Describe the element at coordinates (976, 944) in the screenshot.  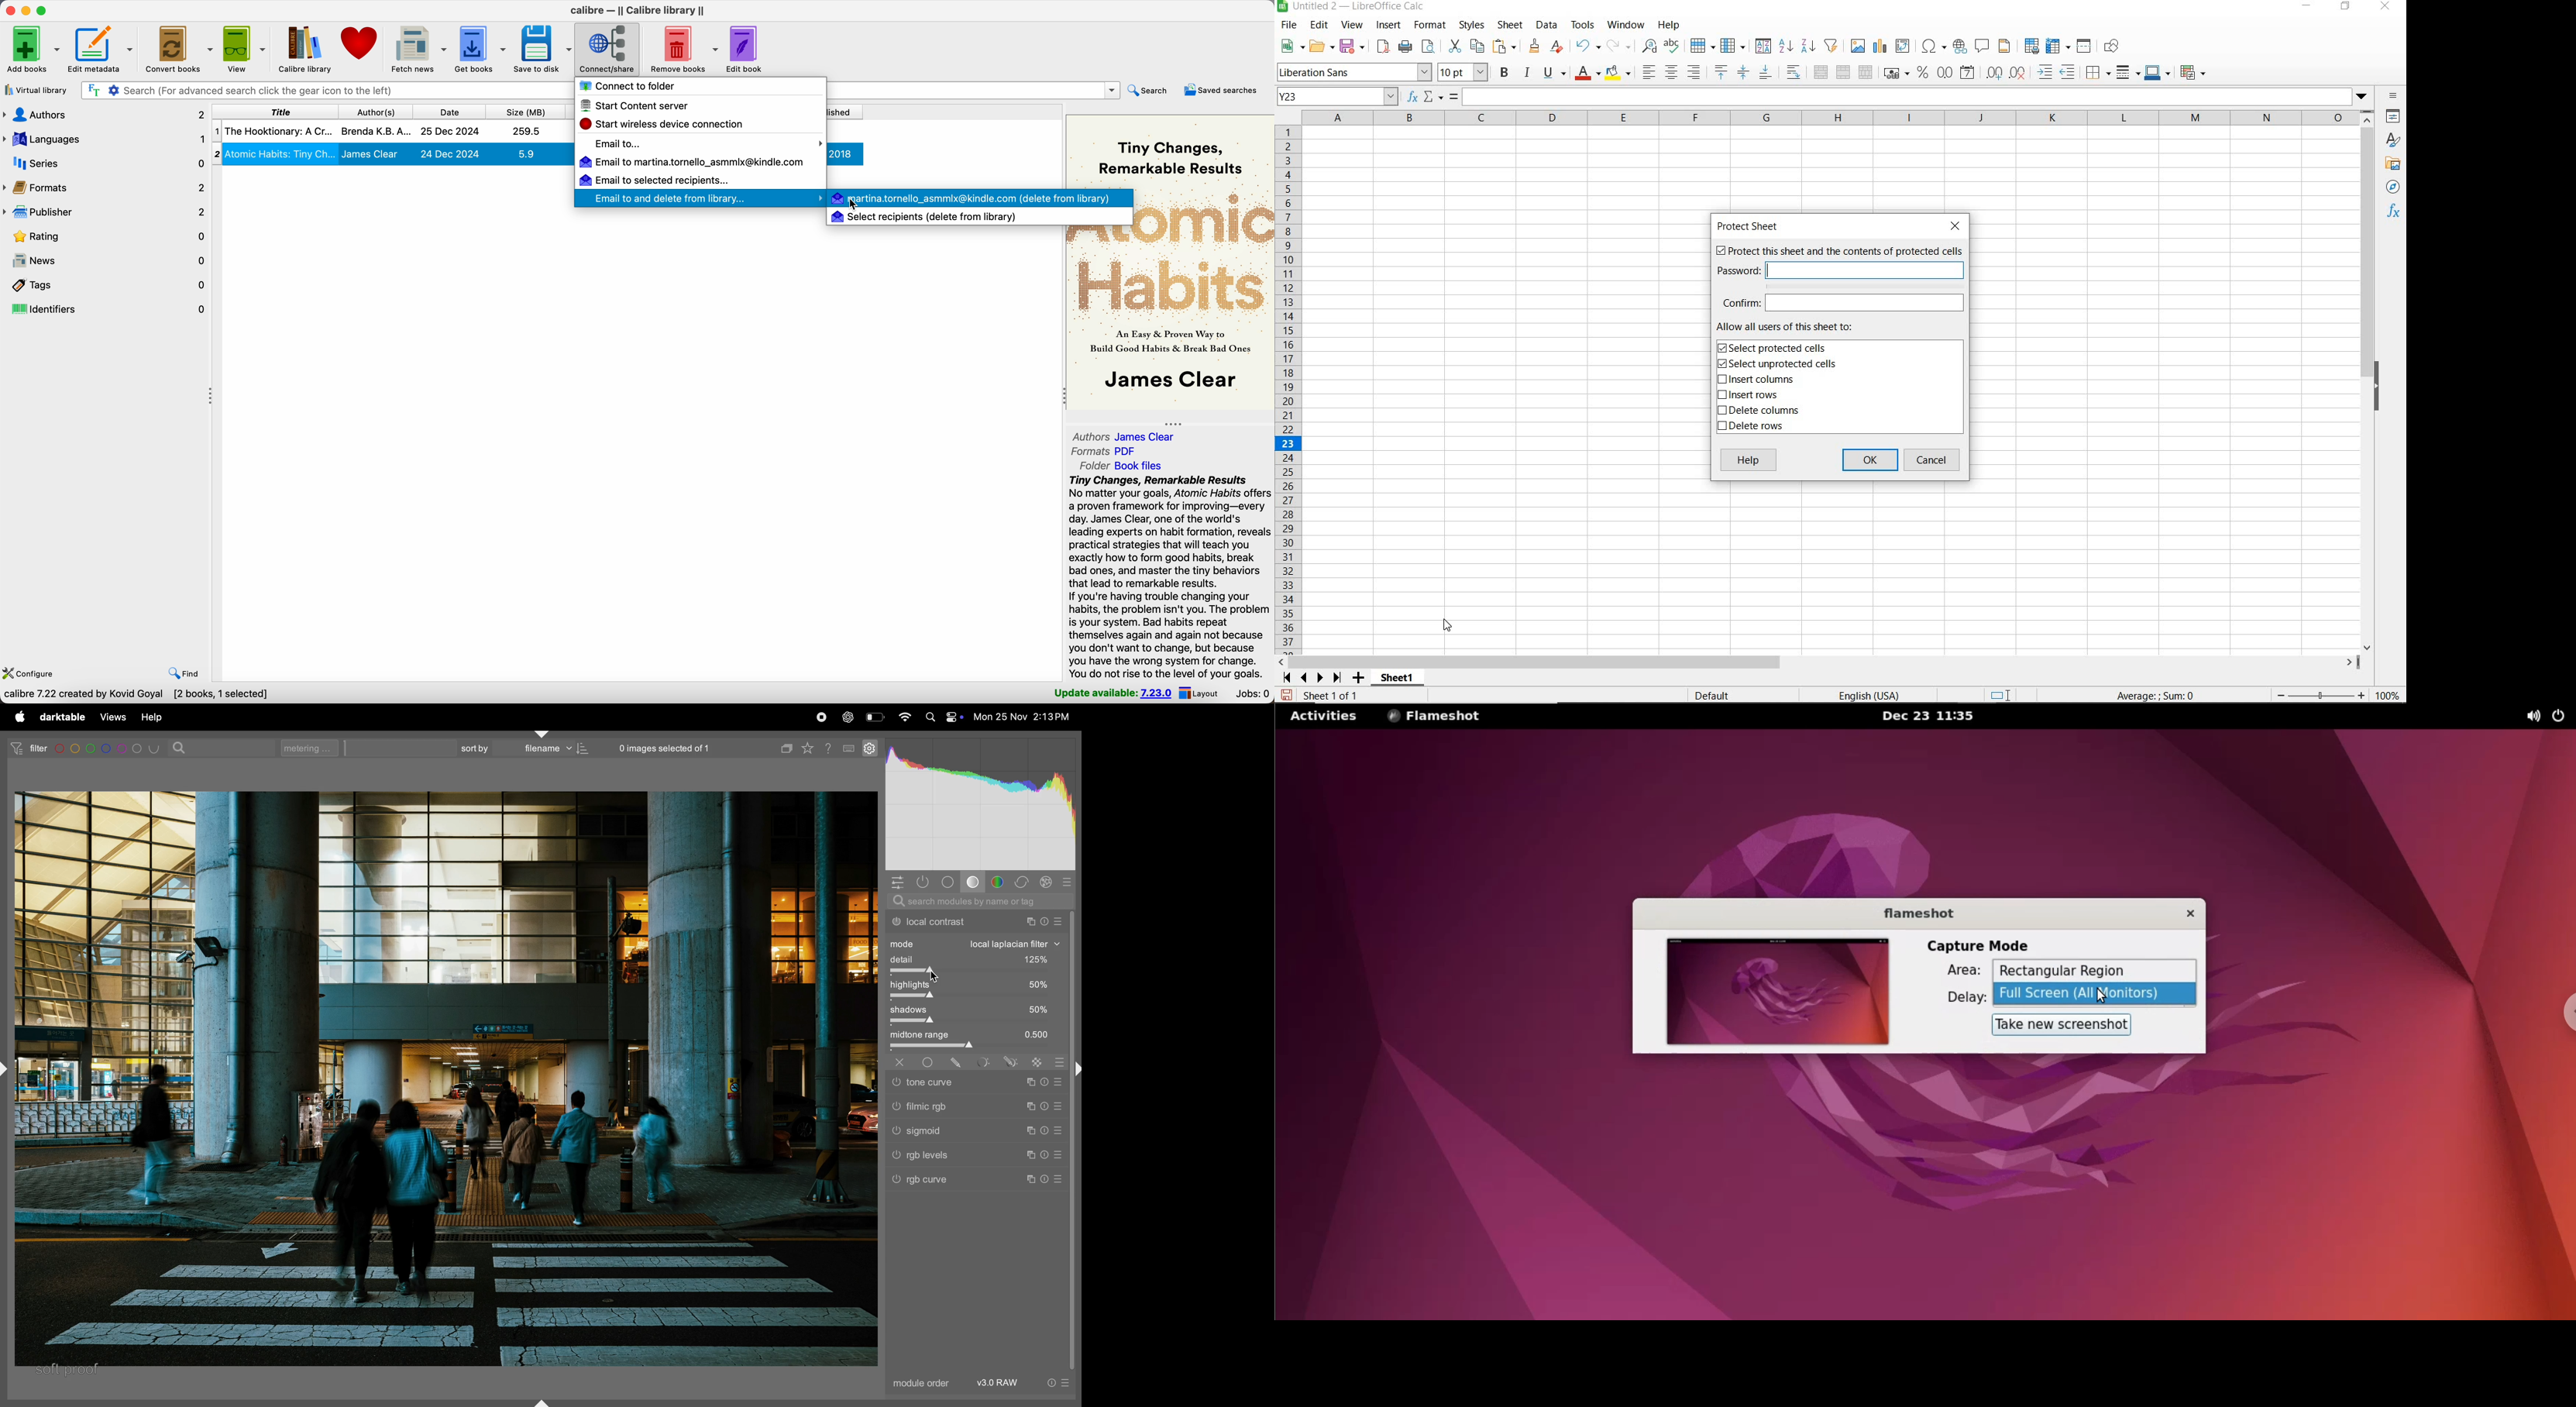
I see `mode` at that location.